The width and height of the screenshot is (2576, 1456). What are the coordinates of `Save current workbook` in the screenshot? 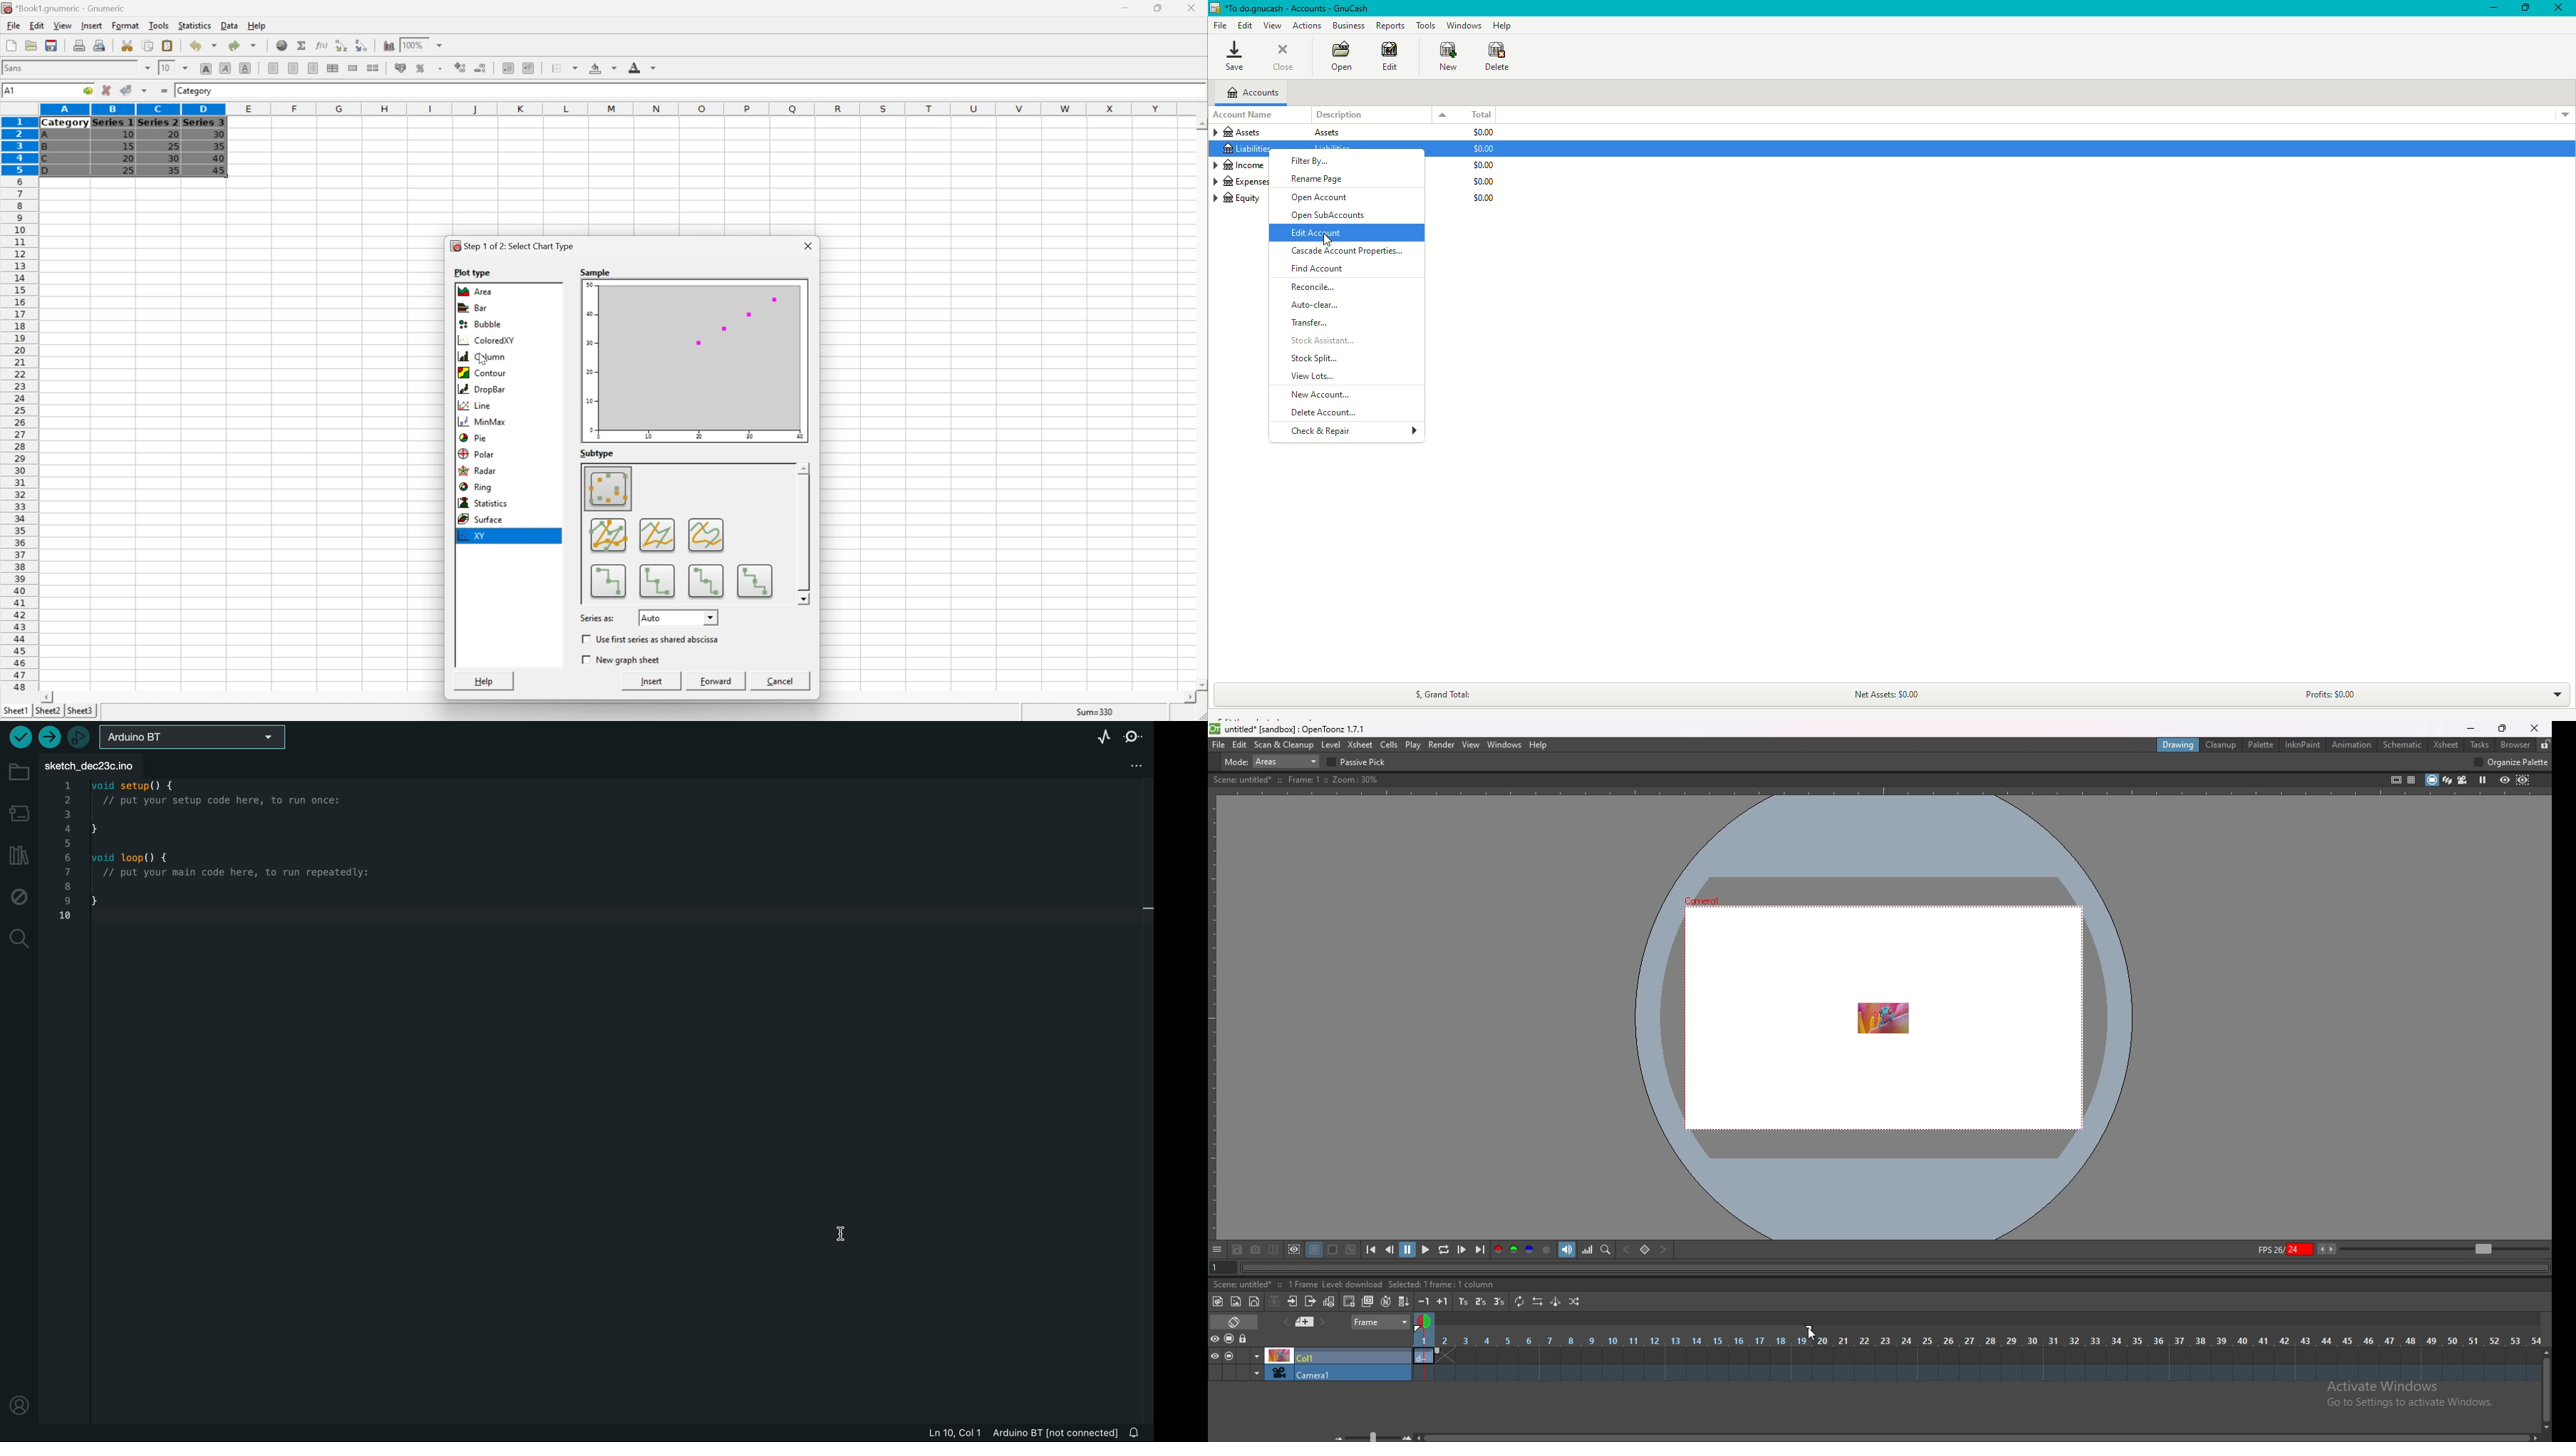 It's located at (50, 45).